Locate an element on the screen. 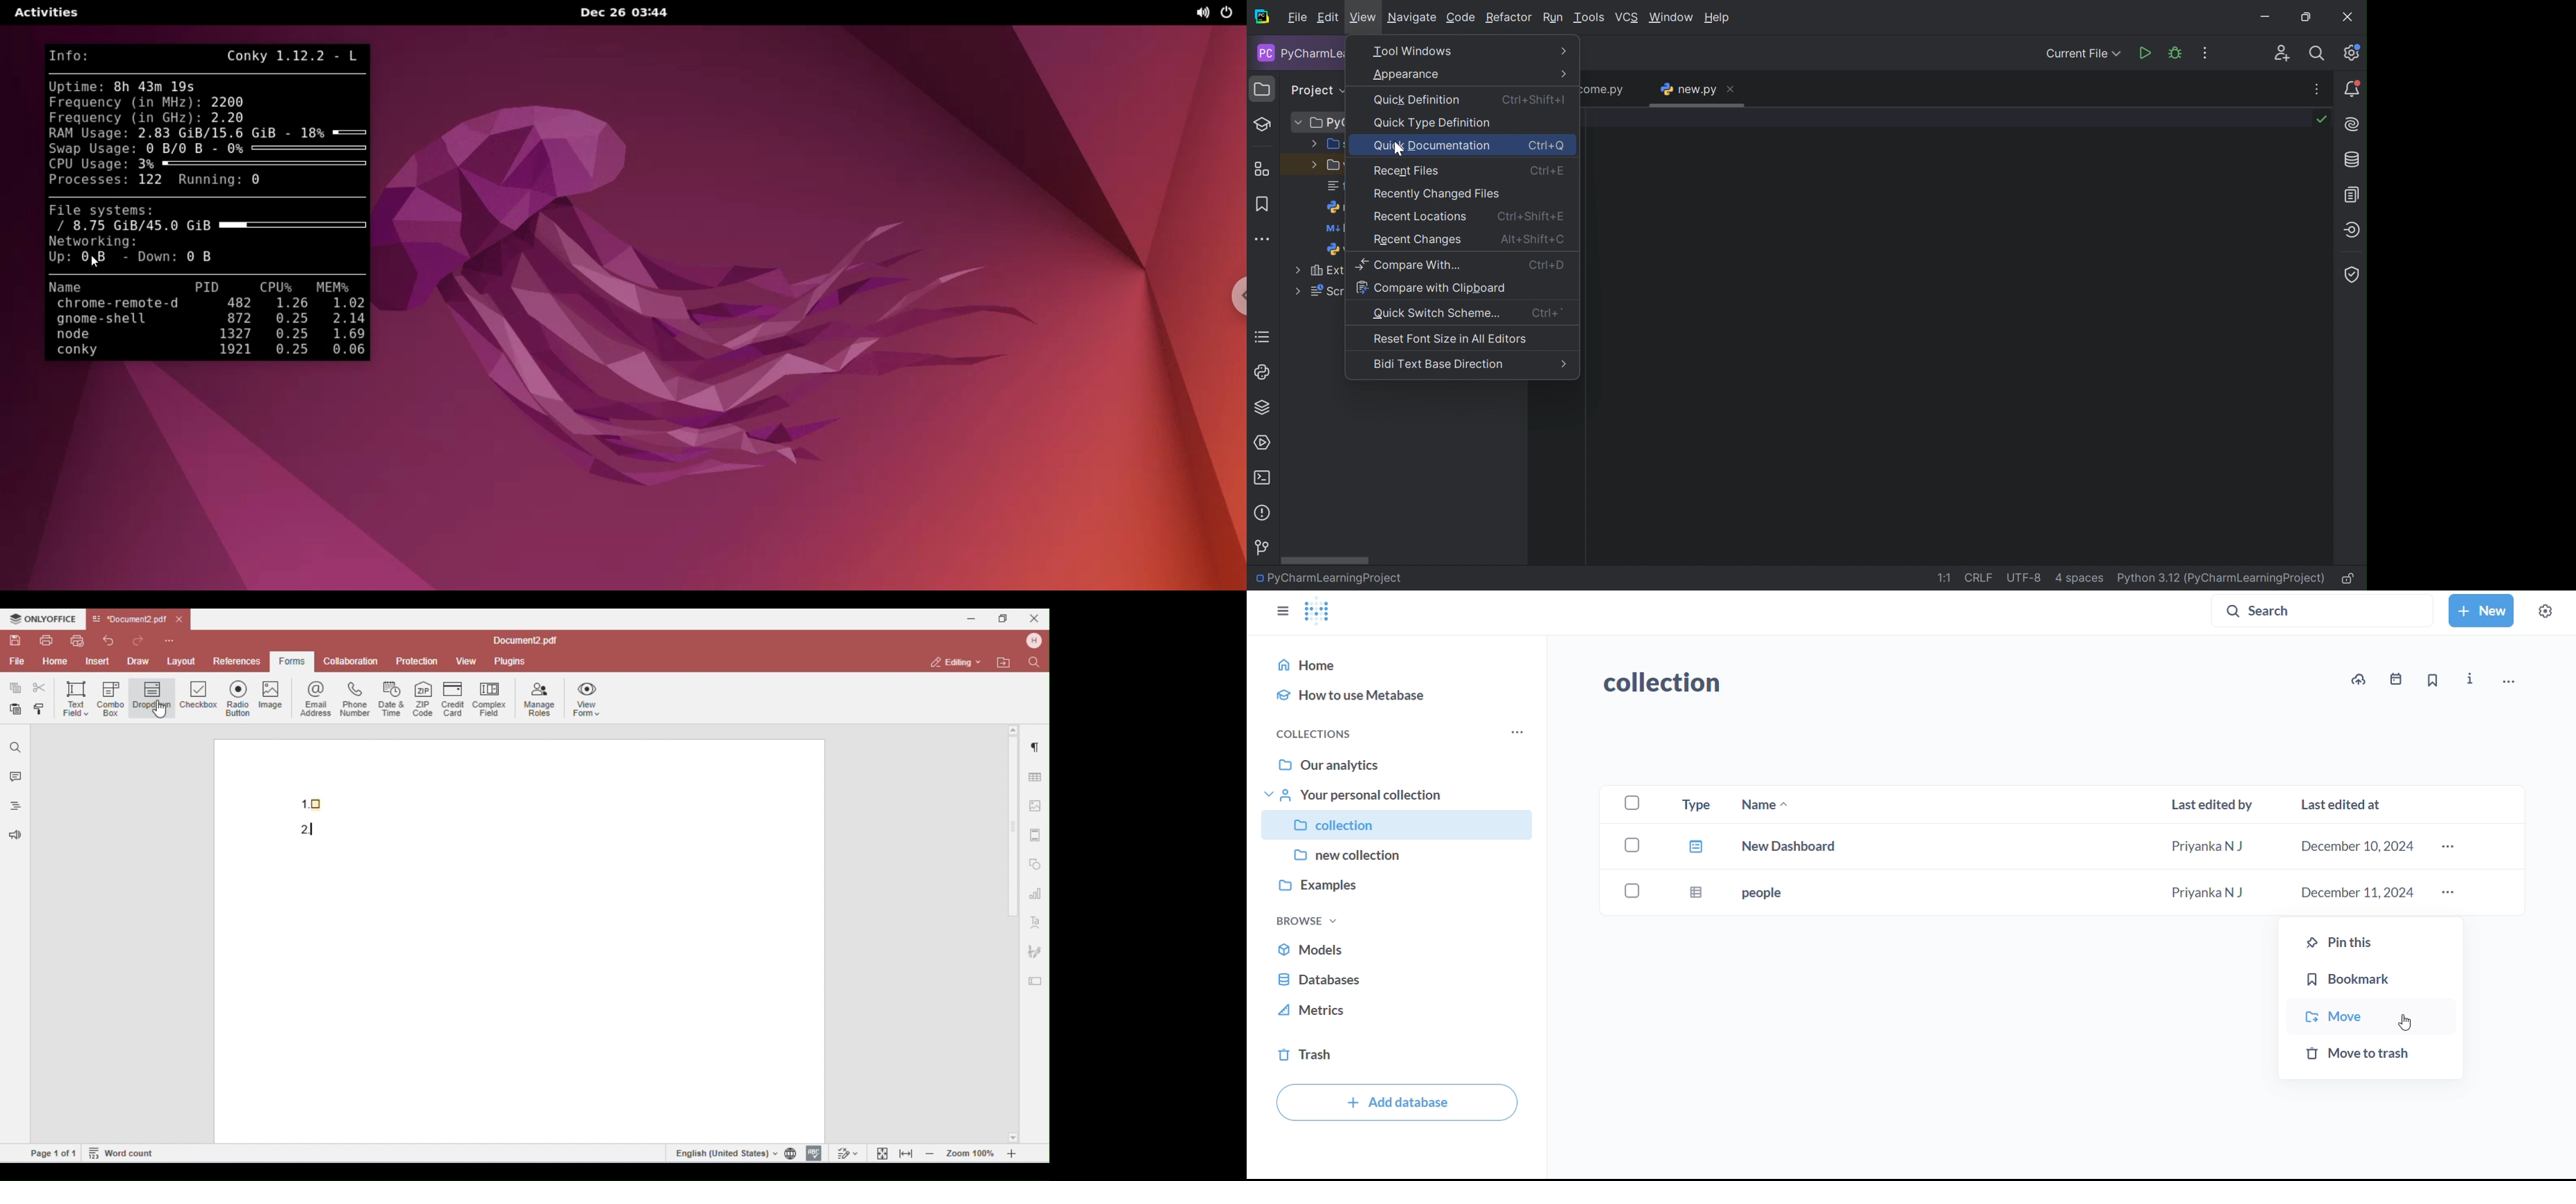 The height and width of the screenshot is (1204, 2576). Run is located at coordinates (1554, 18).